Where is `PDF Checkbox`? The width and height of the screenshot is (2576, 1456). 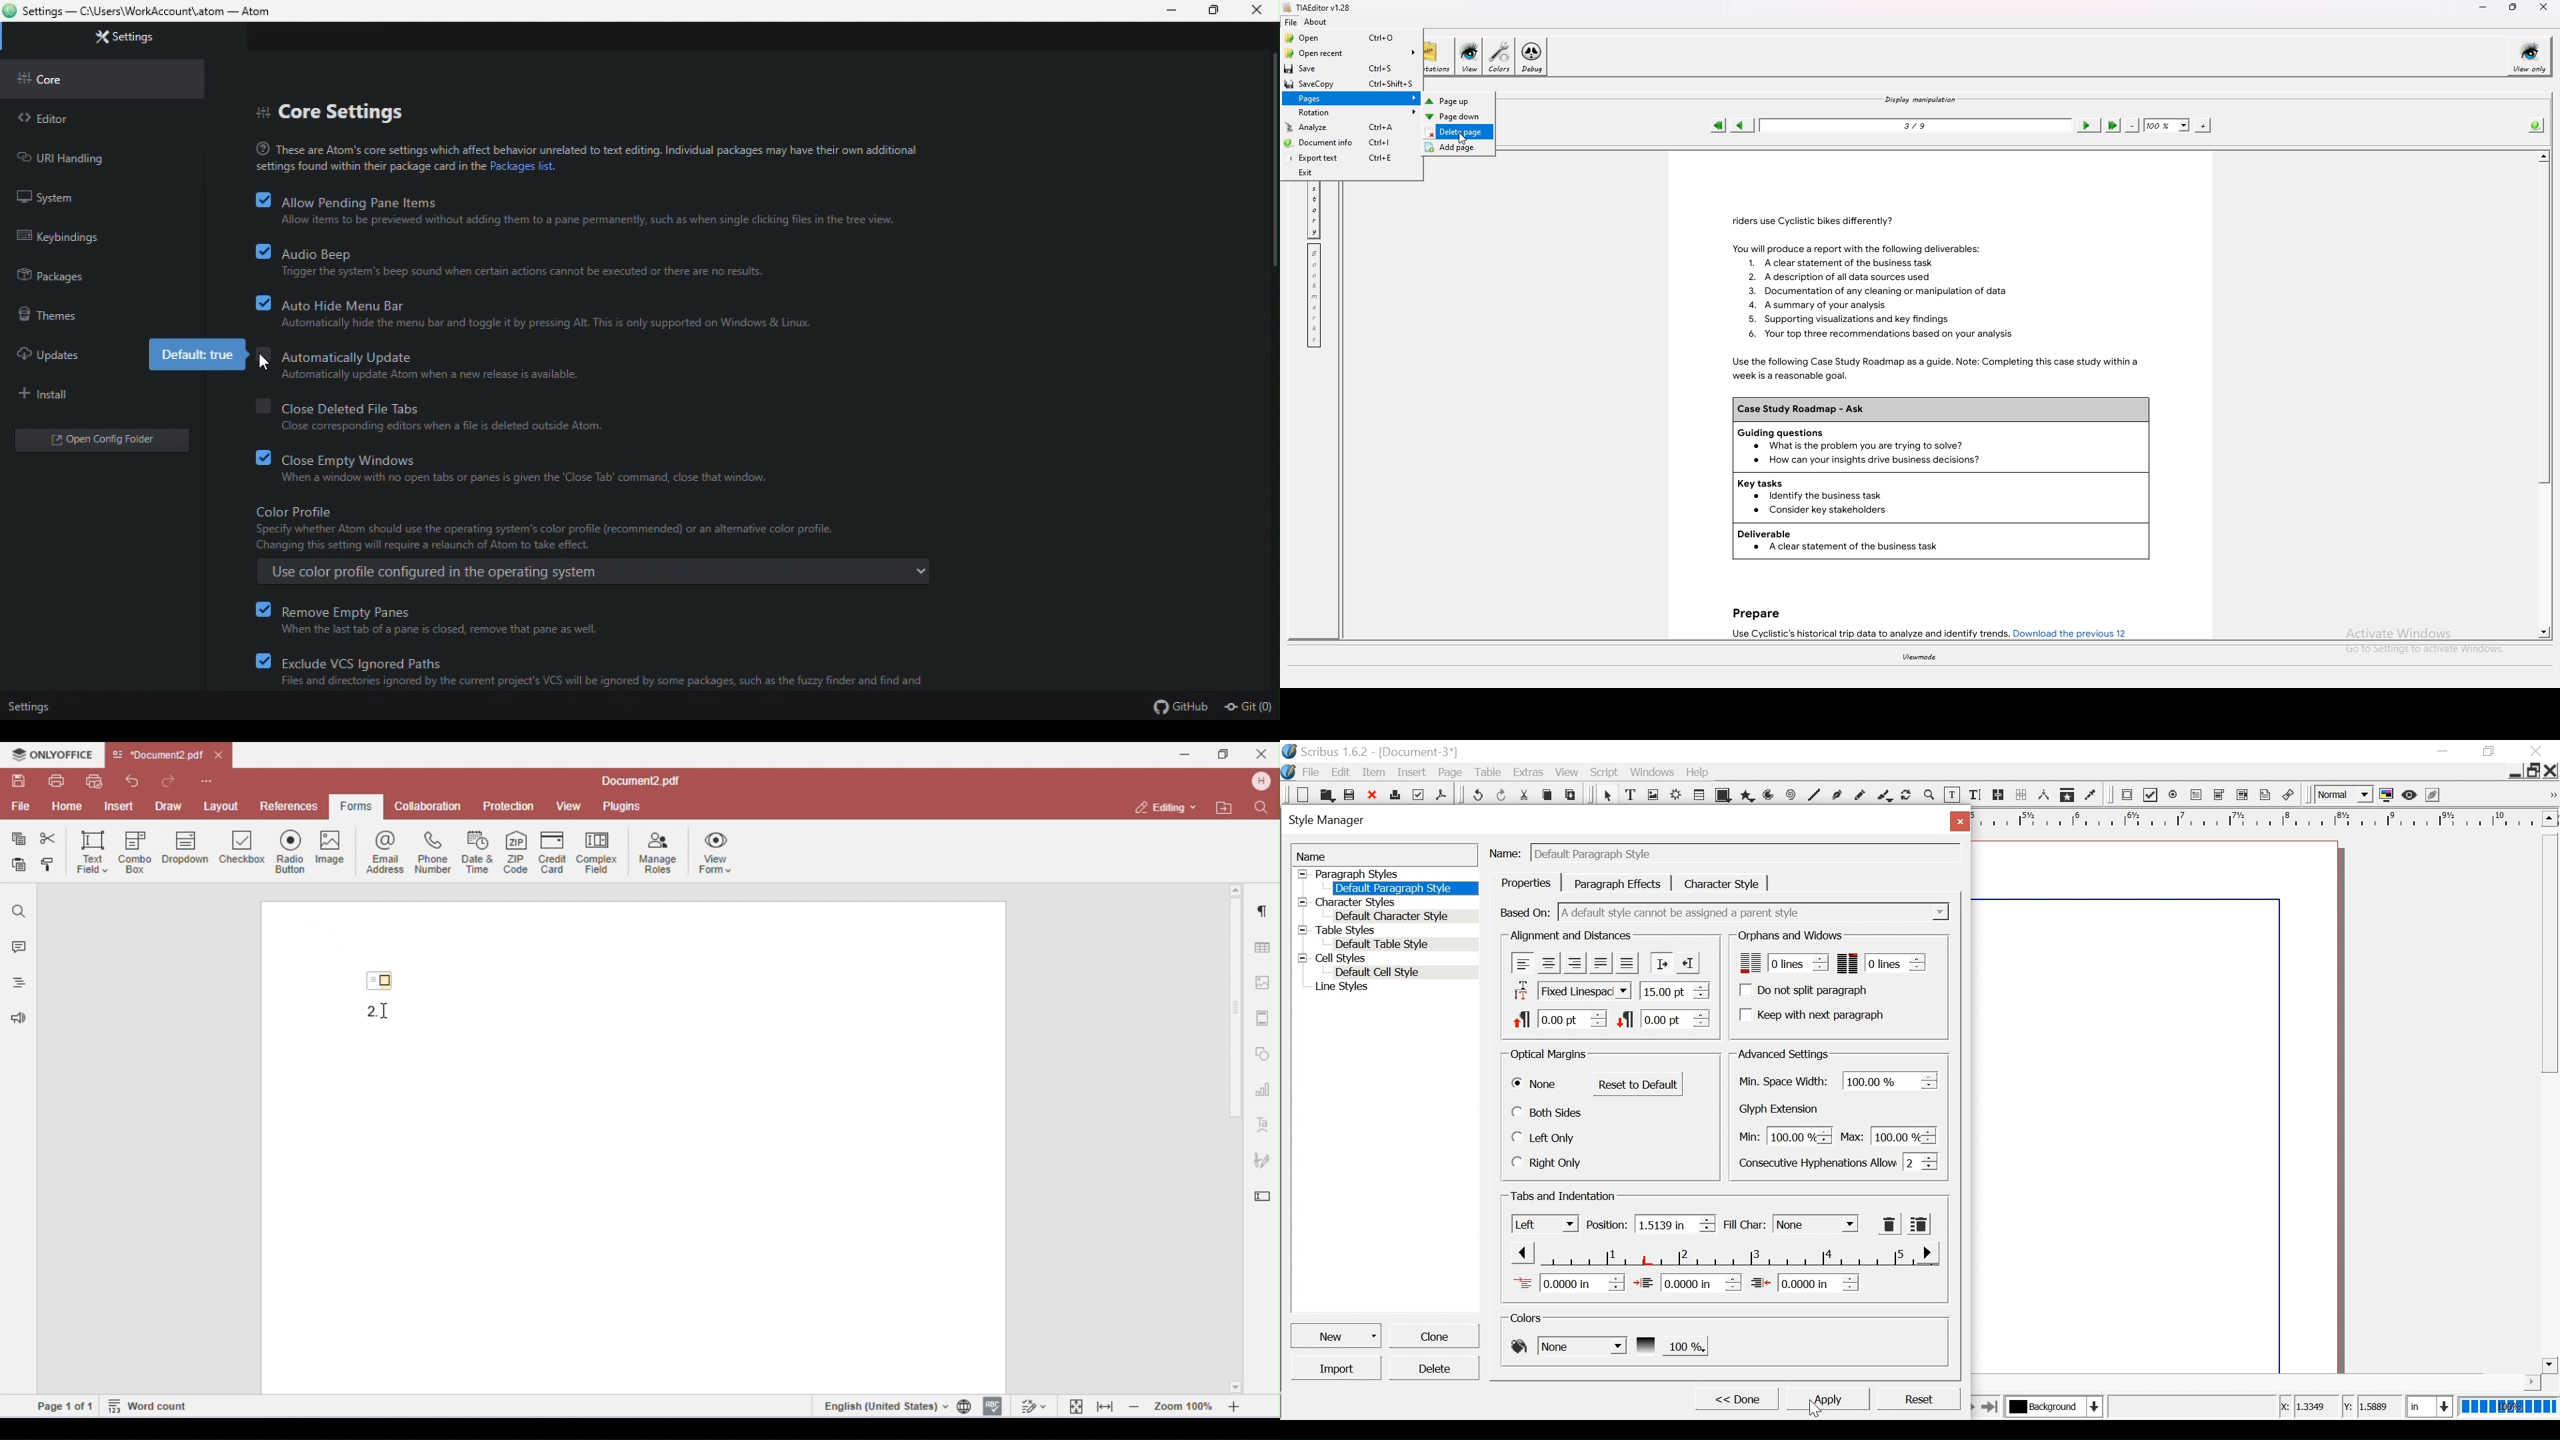 PDF Checkbox is located at coordinates (2151, 795).